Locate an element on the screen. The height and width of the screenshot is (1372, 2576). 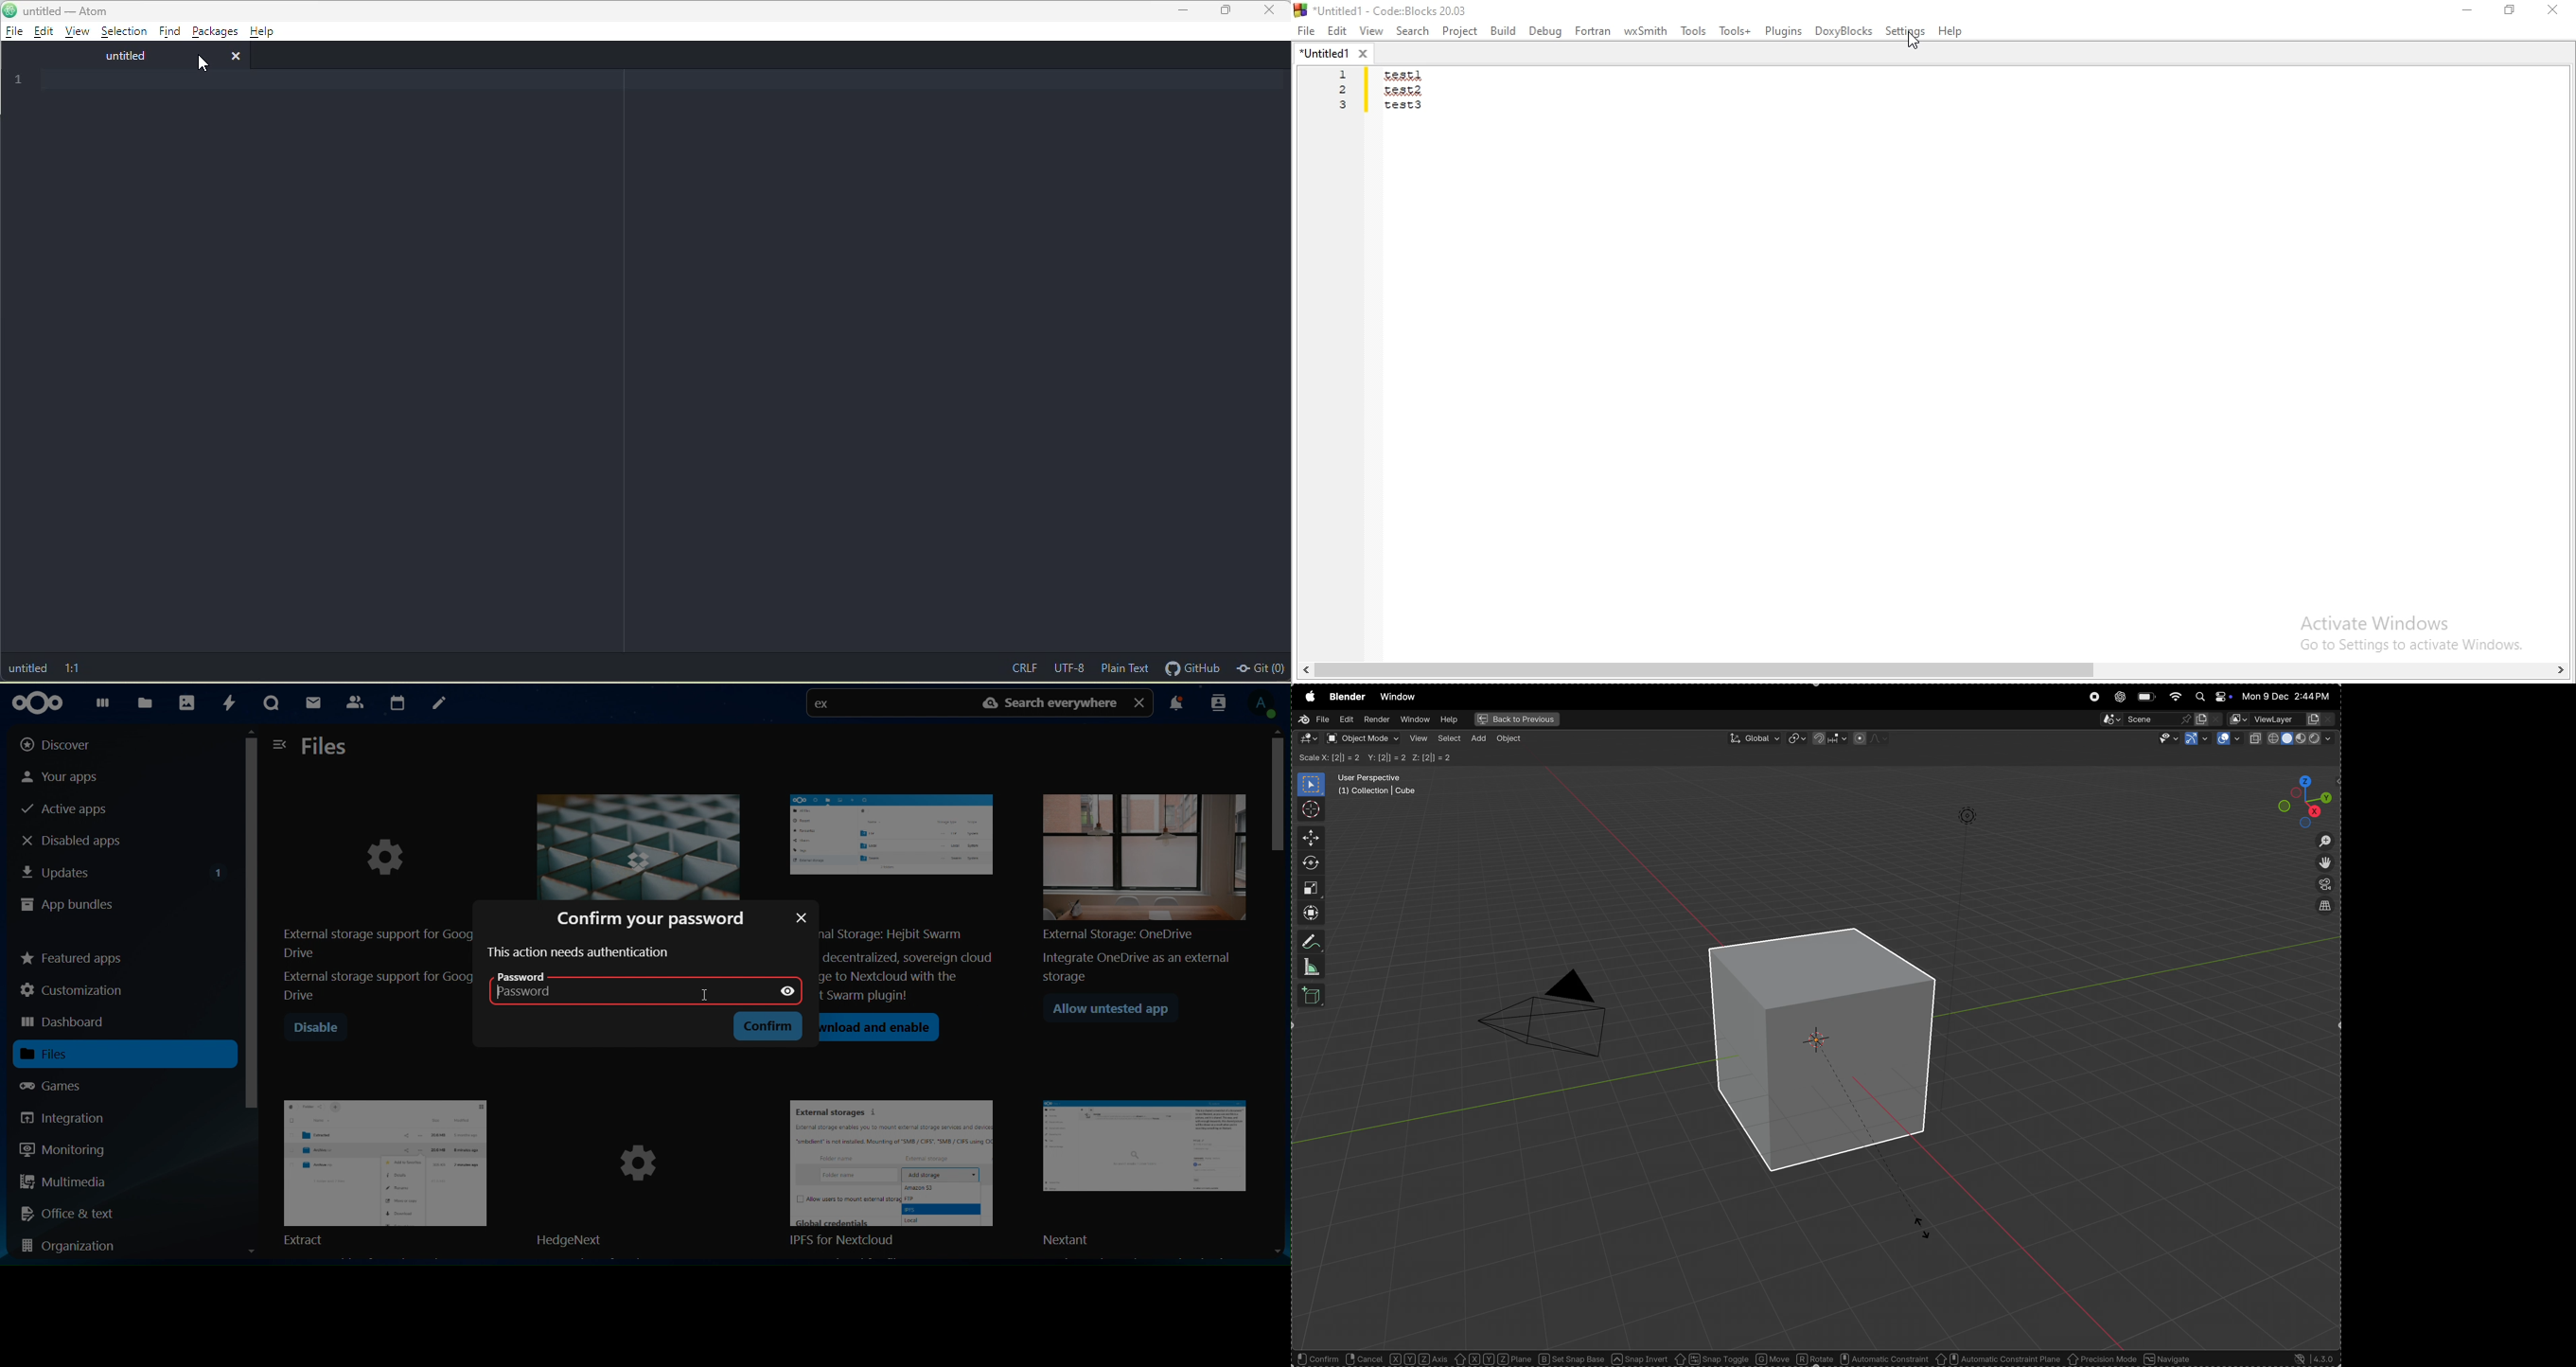
customization is located at coordinates (75, 990).